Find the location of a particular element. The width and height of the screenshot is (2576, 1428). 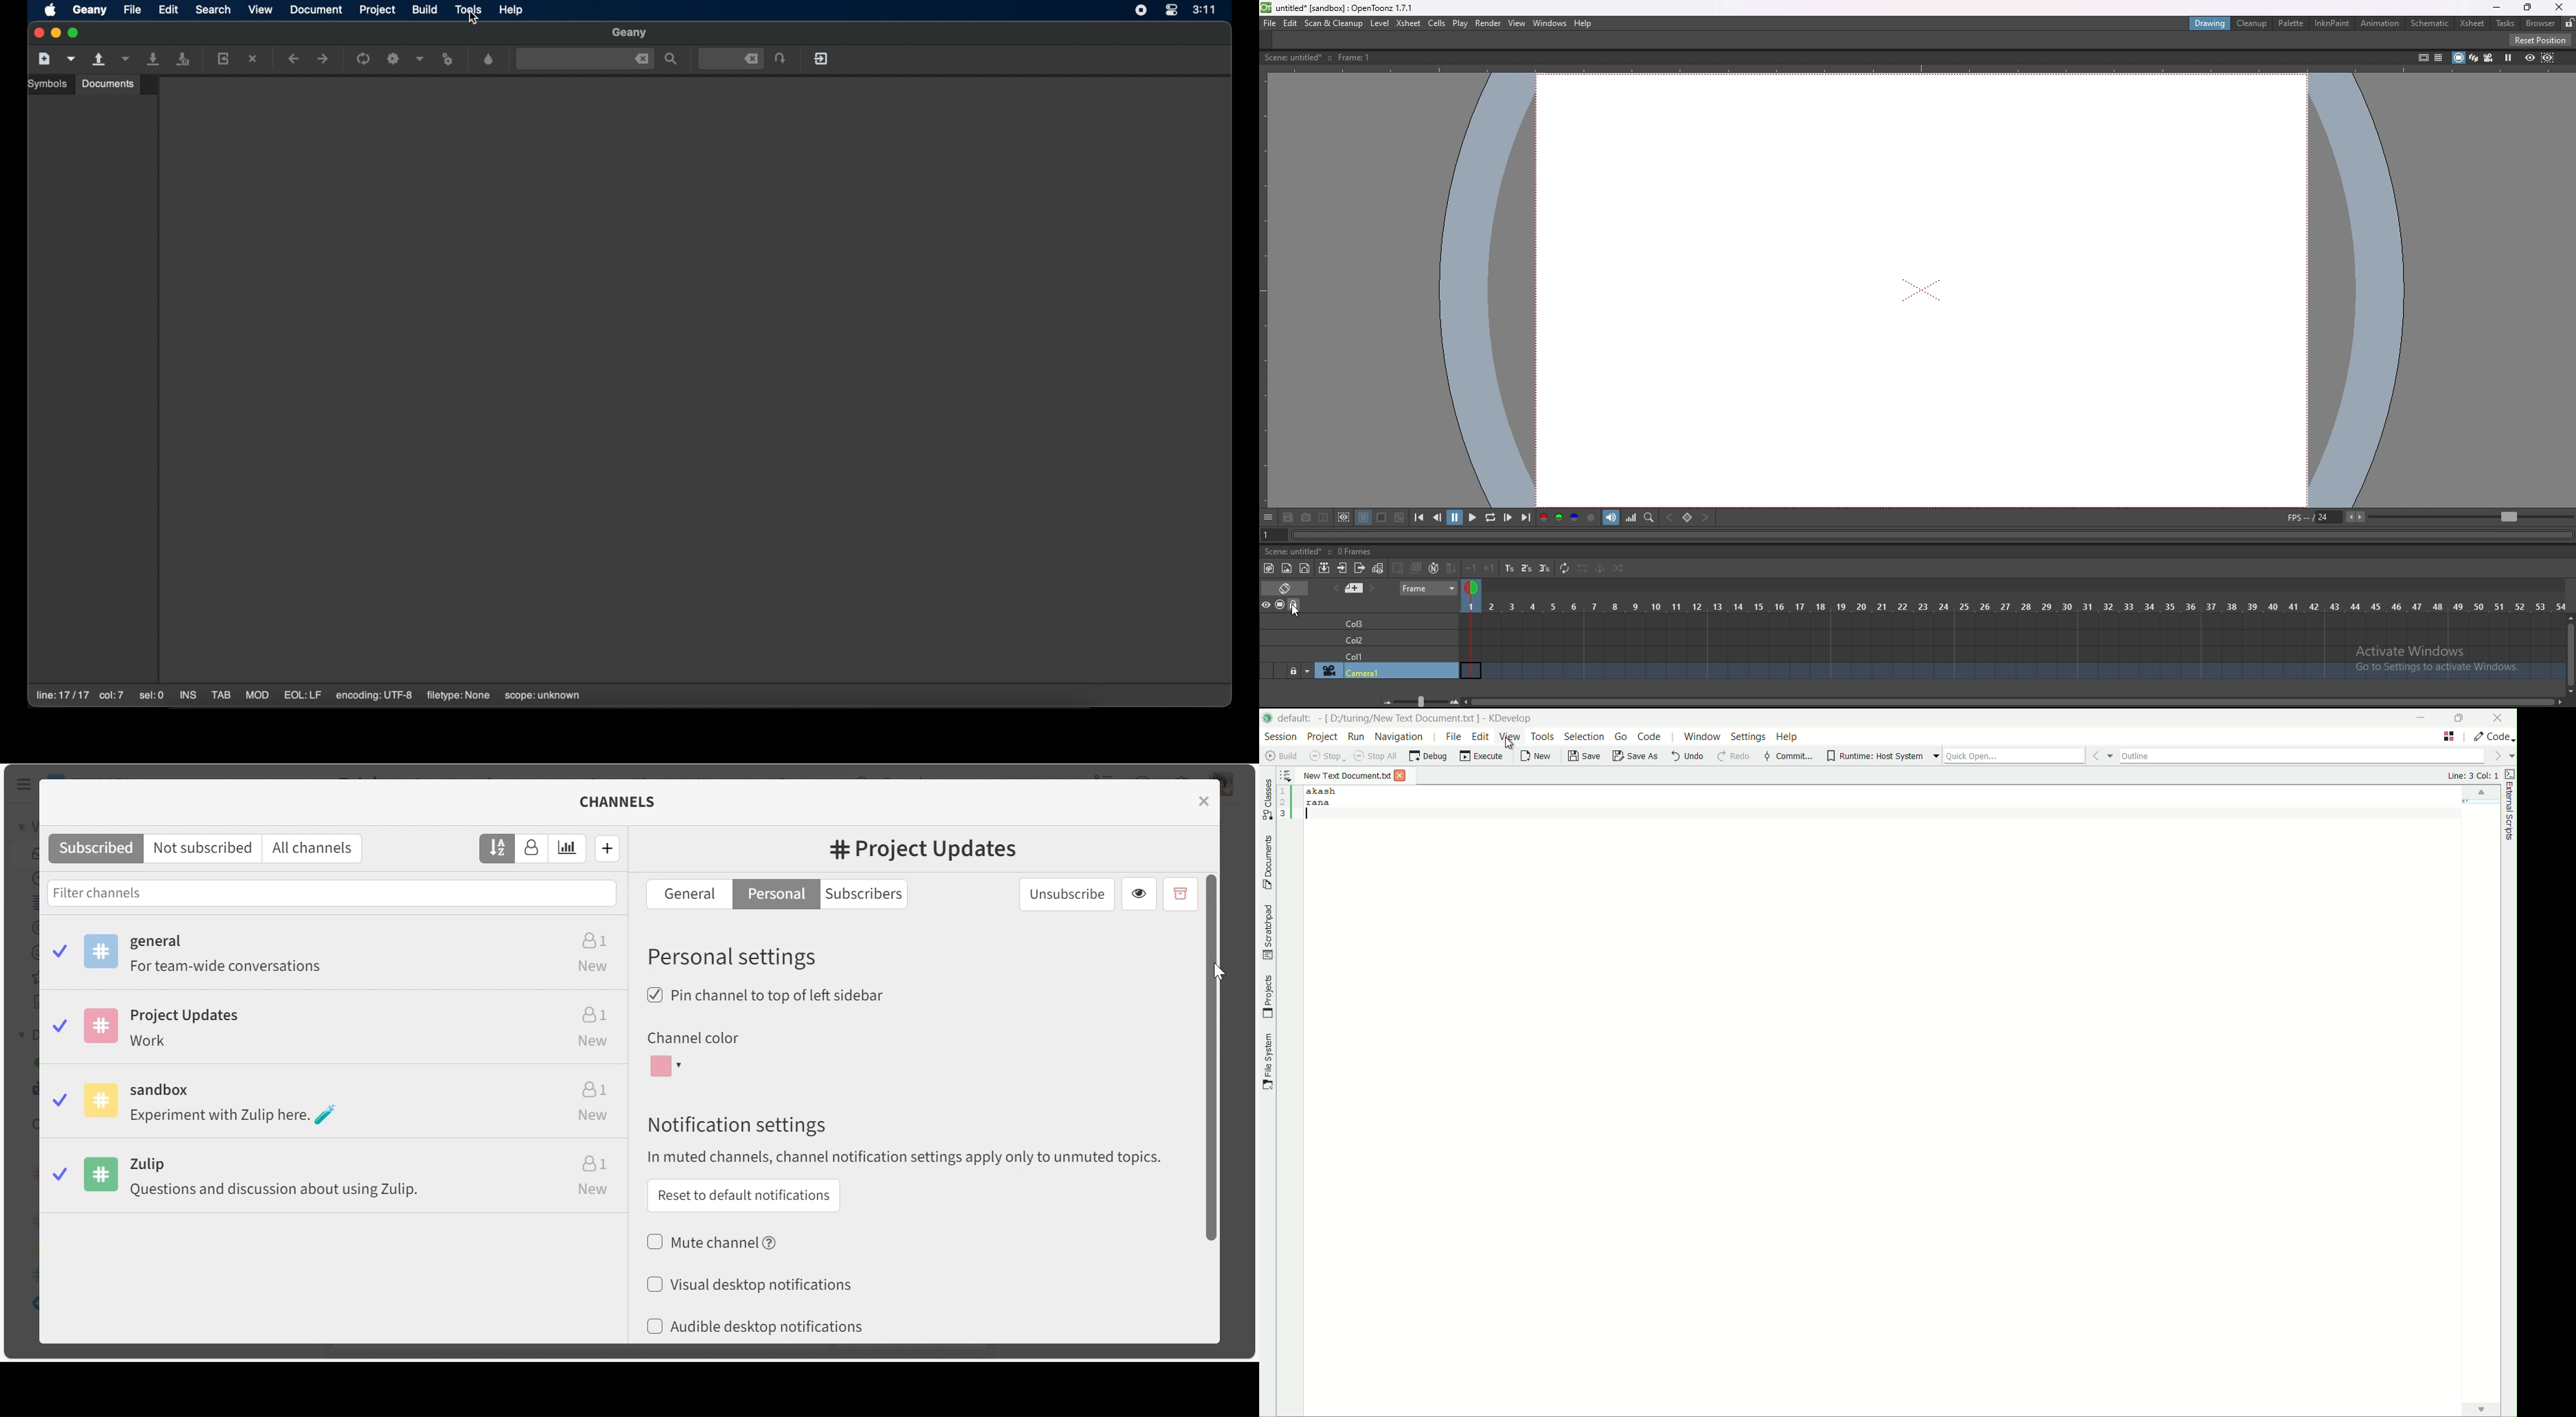

Vertical Scroll bar is located at coordinates (1210, 1058).